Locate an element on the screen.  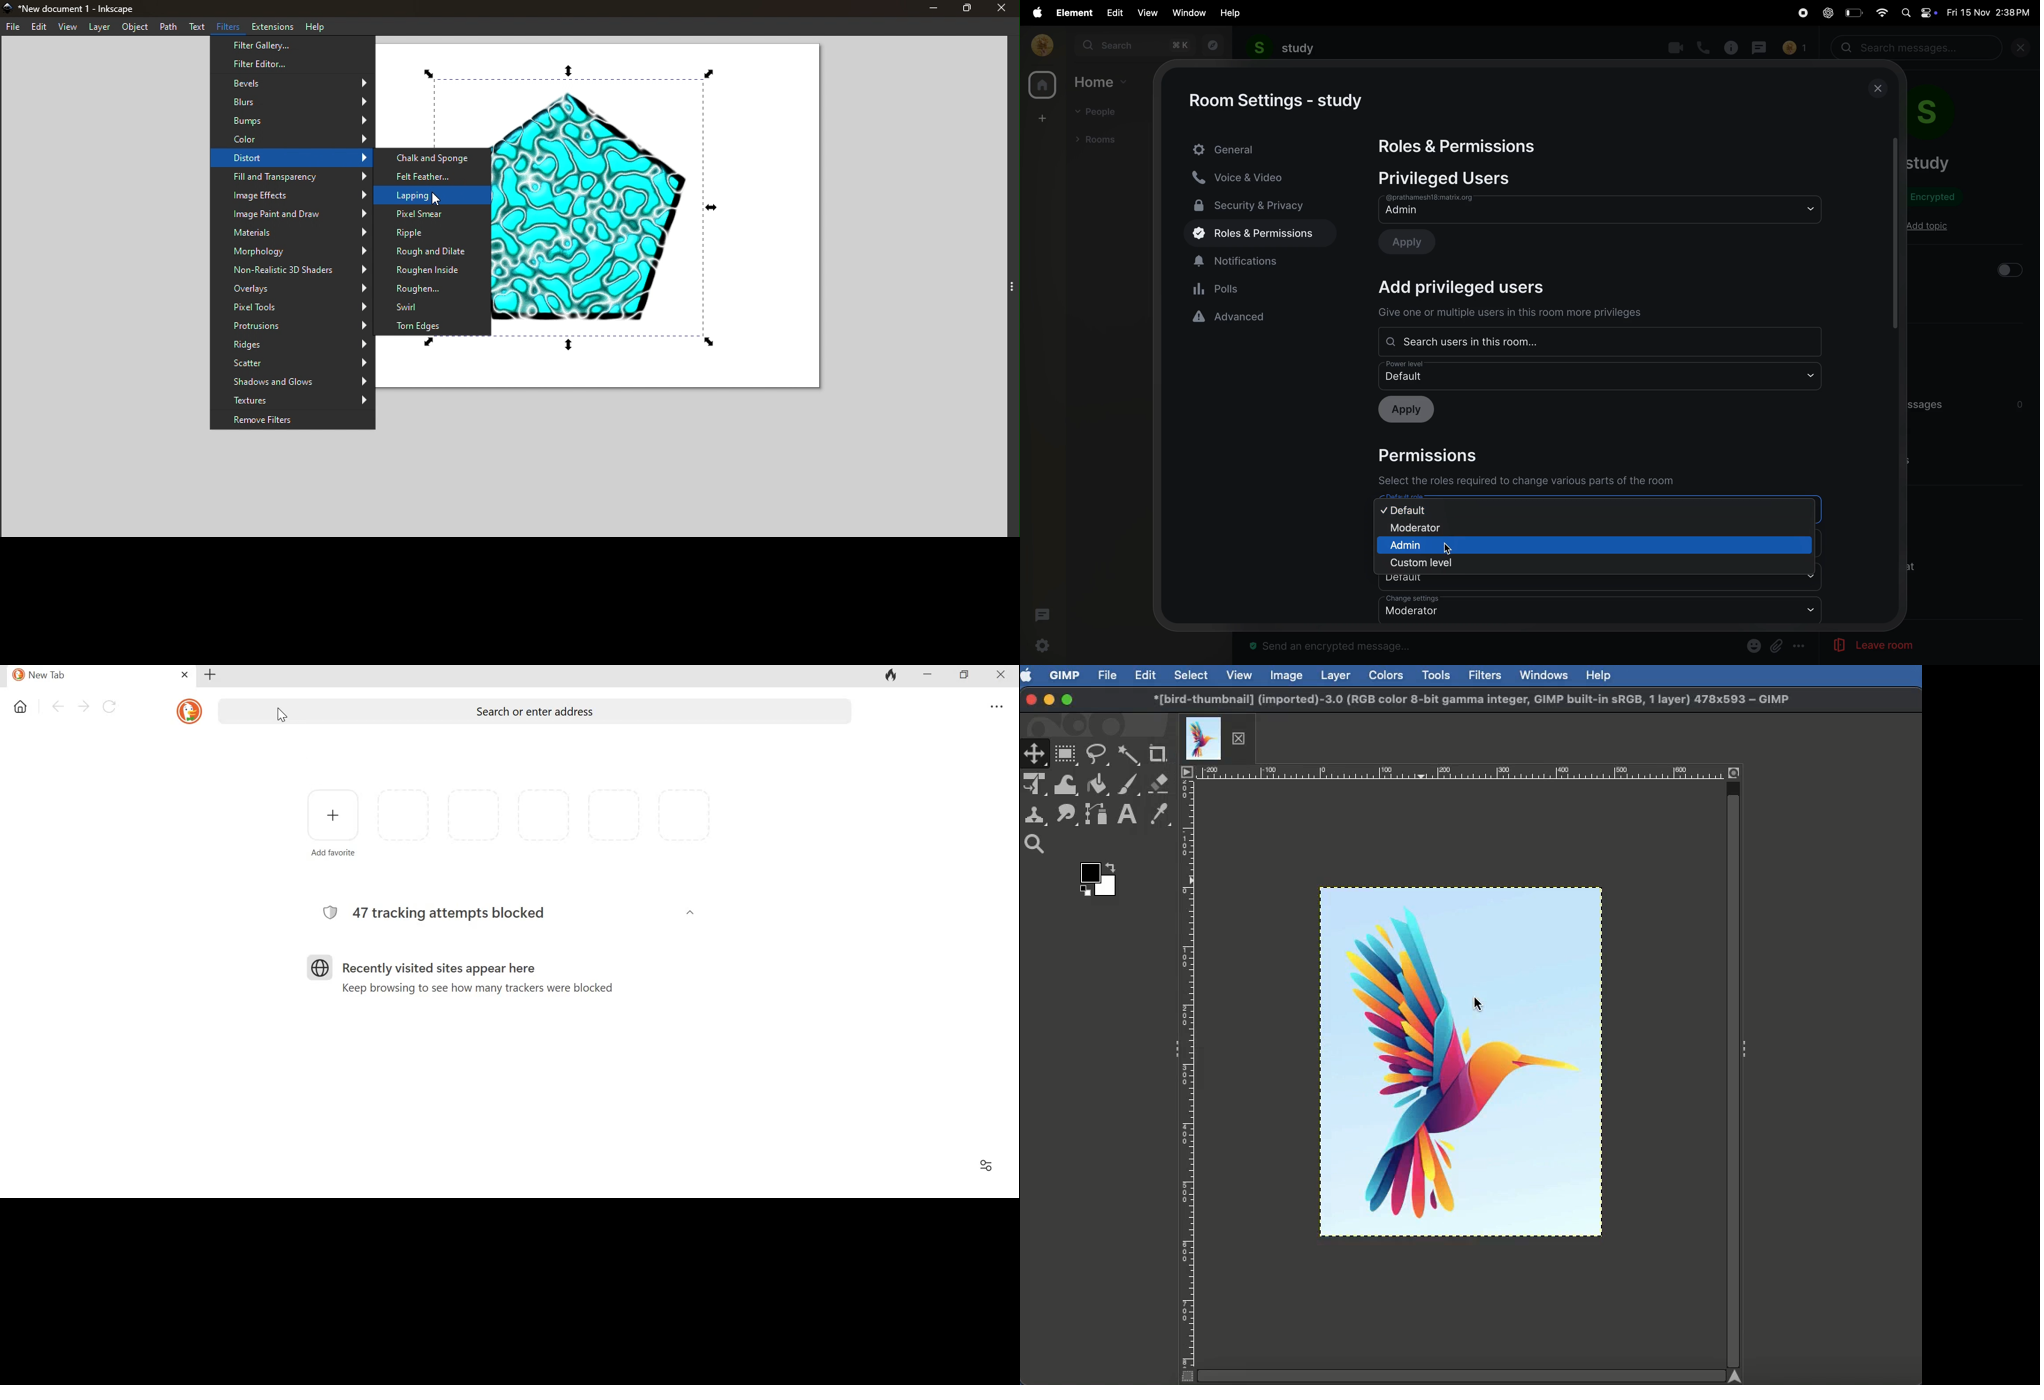
advanced is located at coordinates (1260, 317).